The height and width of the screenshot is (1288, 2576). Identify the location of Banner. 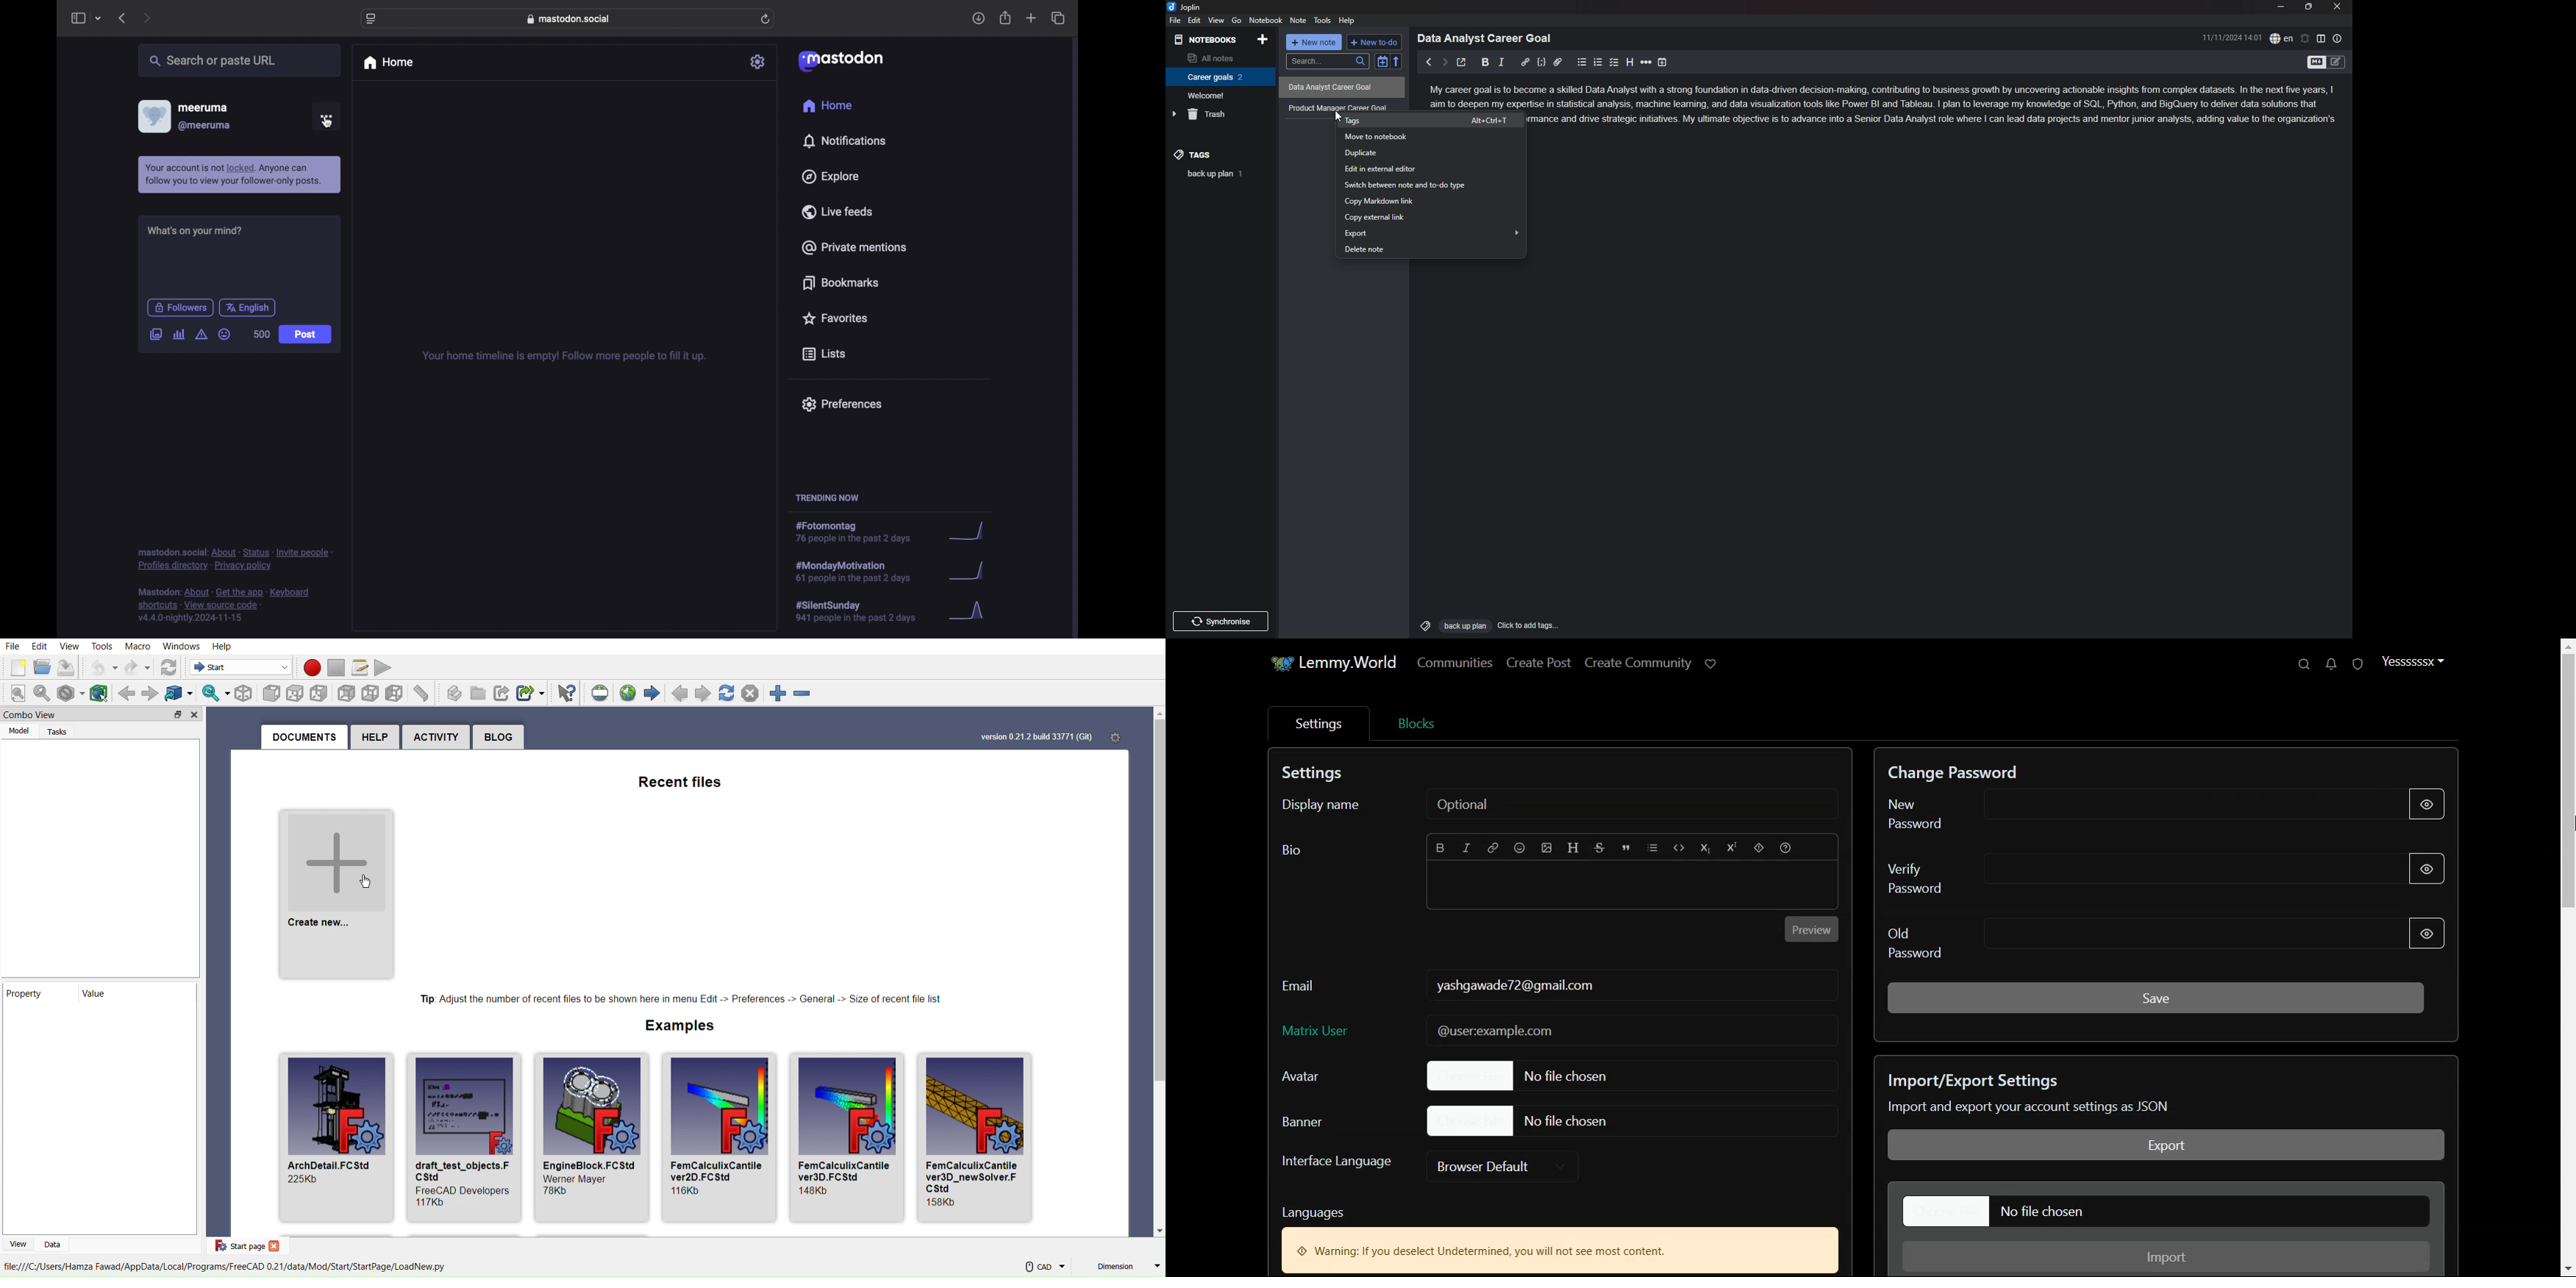
(1313, 1120).